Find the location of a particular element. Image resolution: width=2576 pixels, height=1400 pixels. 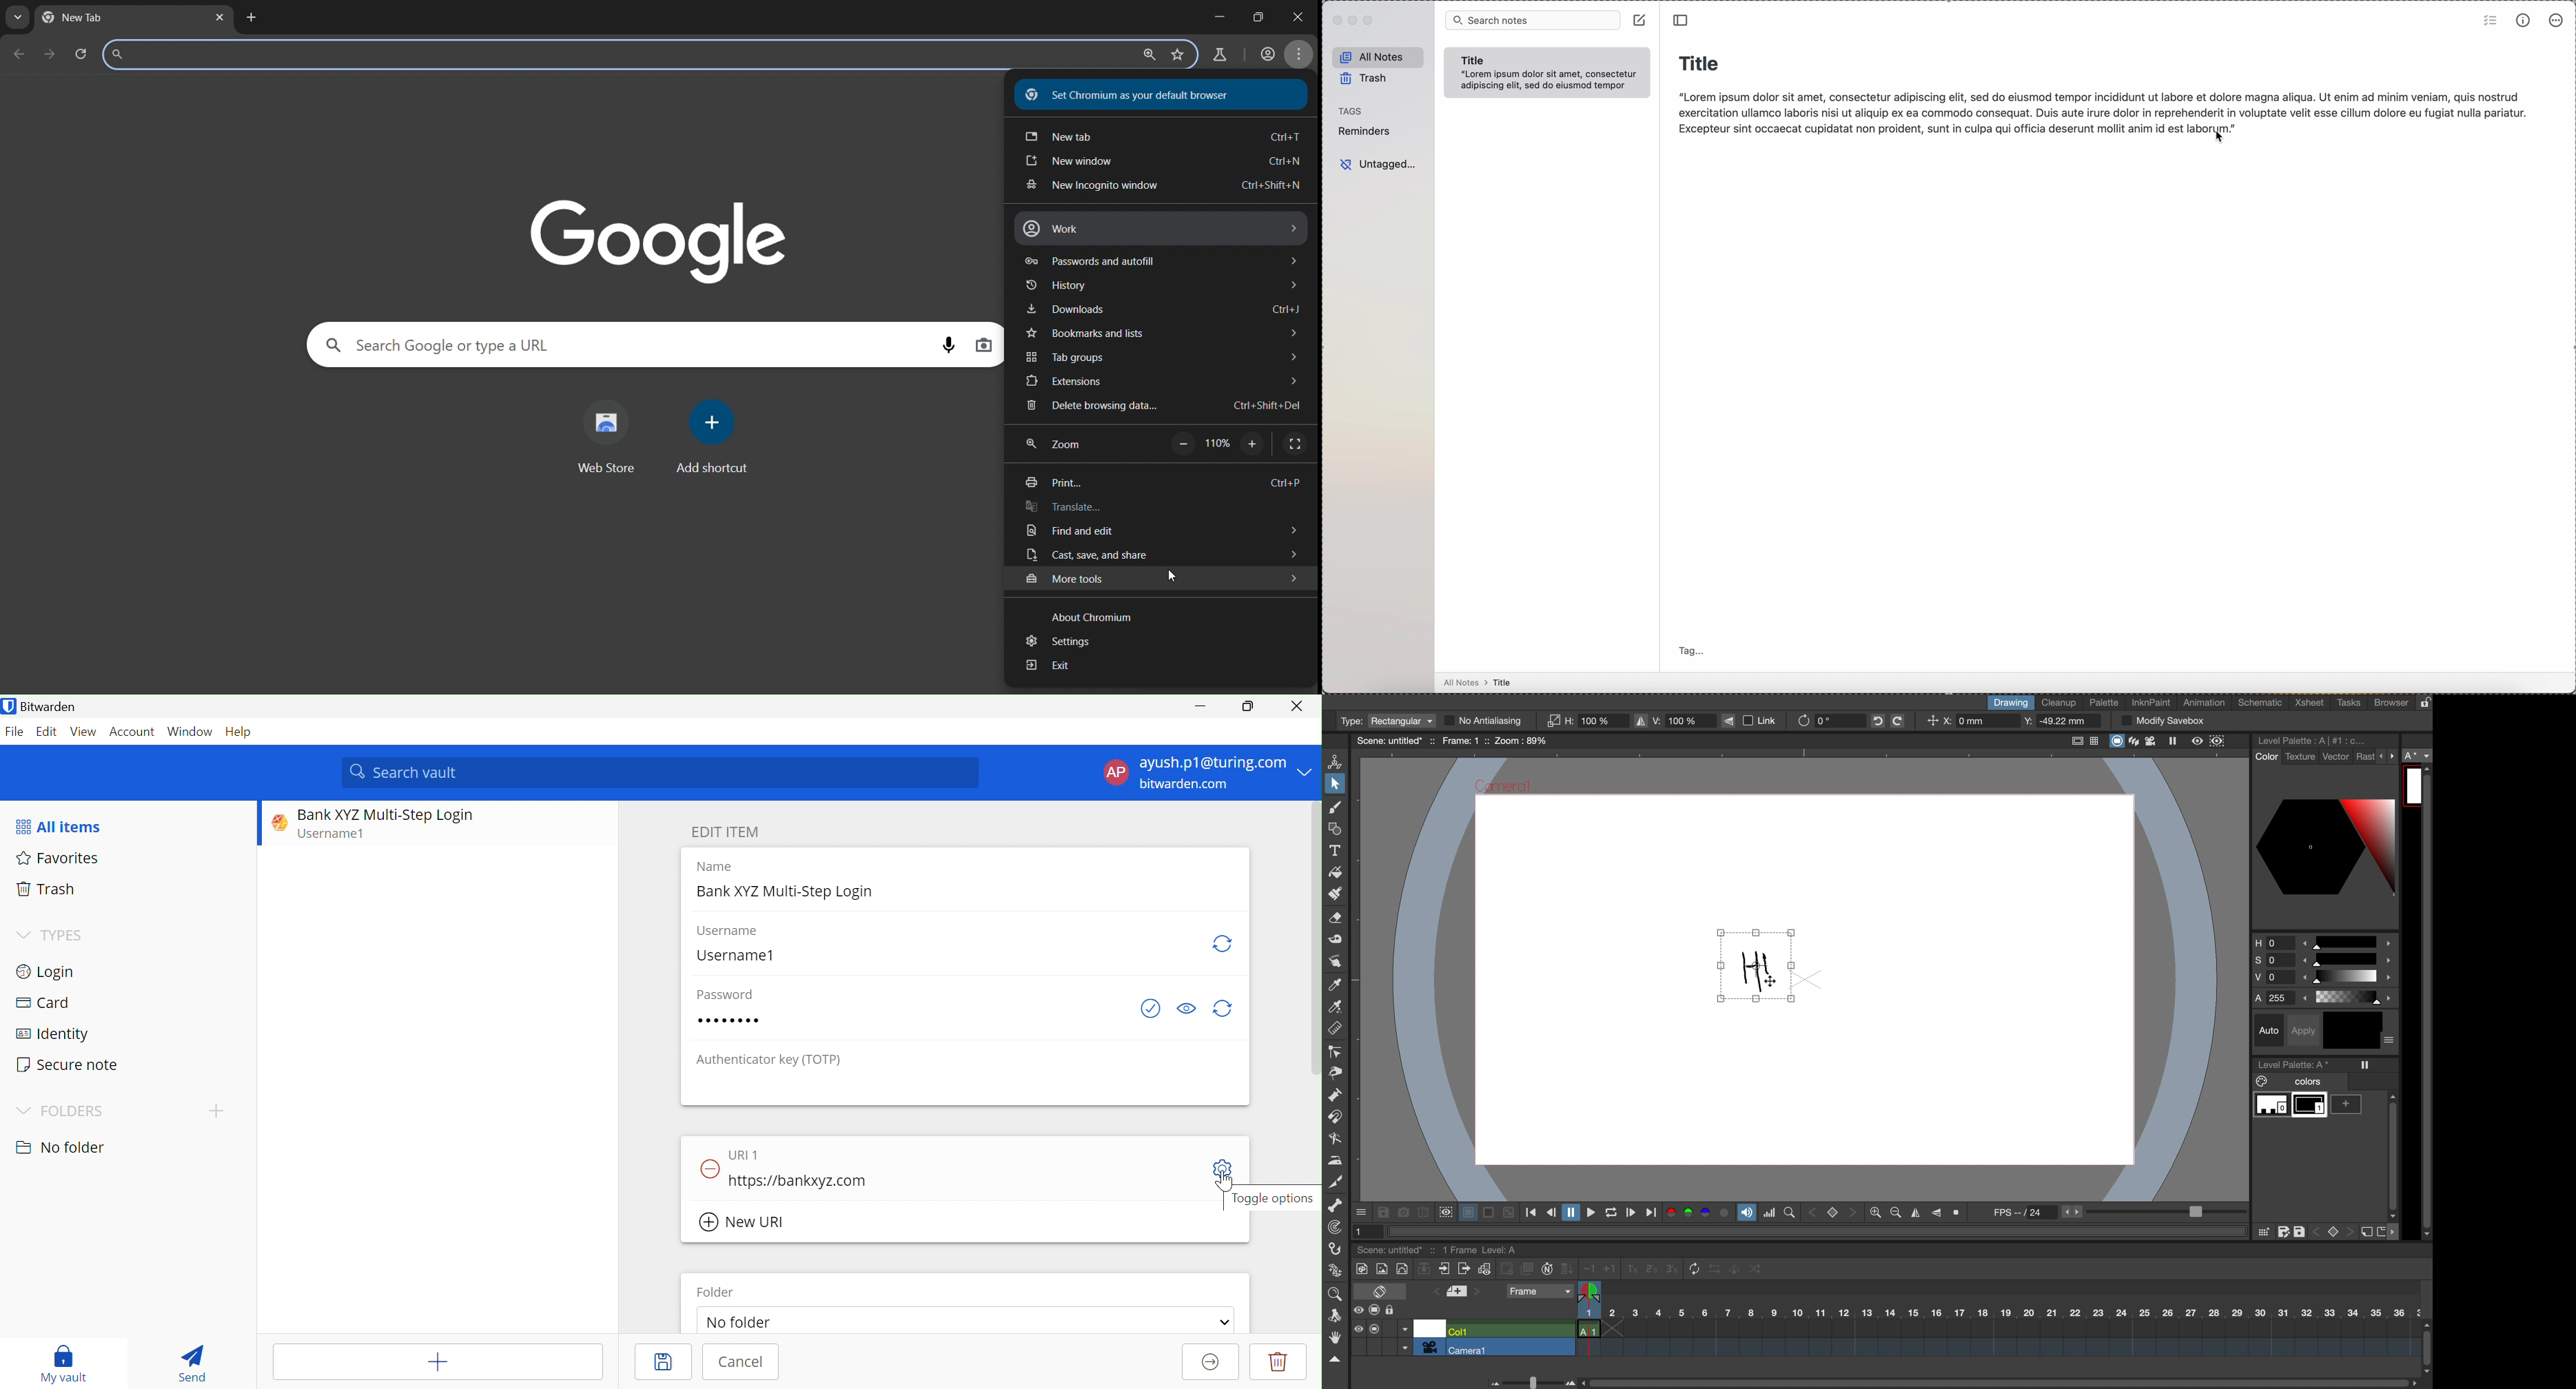

compare to snapshot is located at coordinates (1423, 1214).